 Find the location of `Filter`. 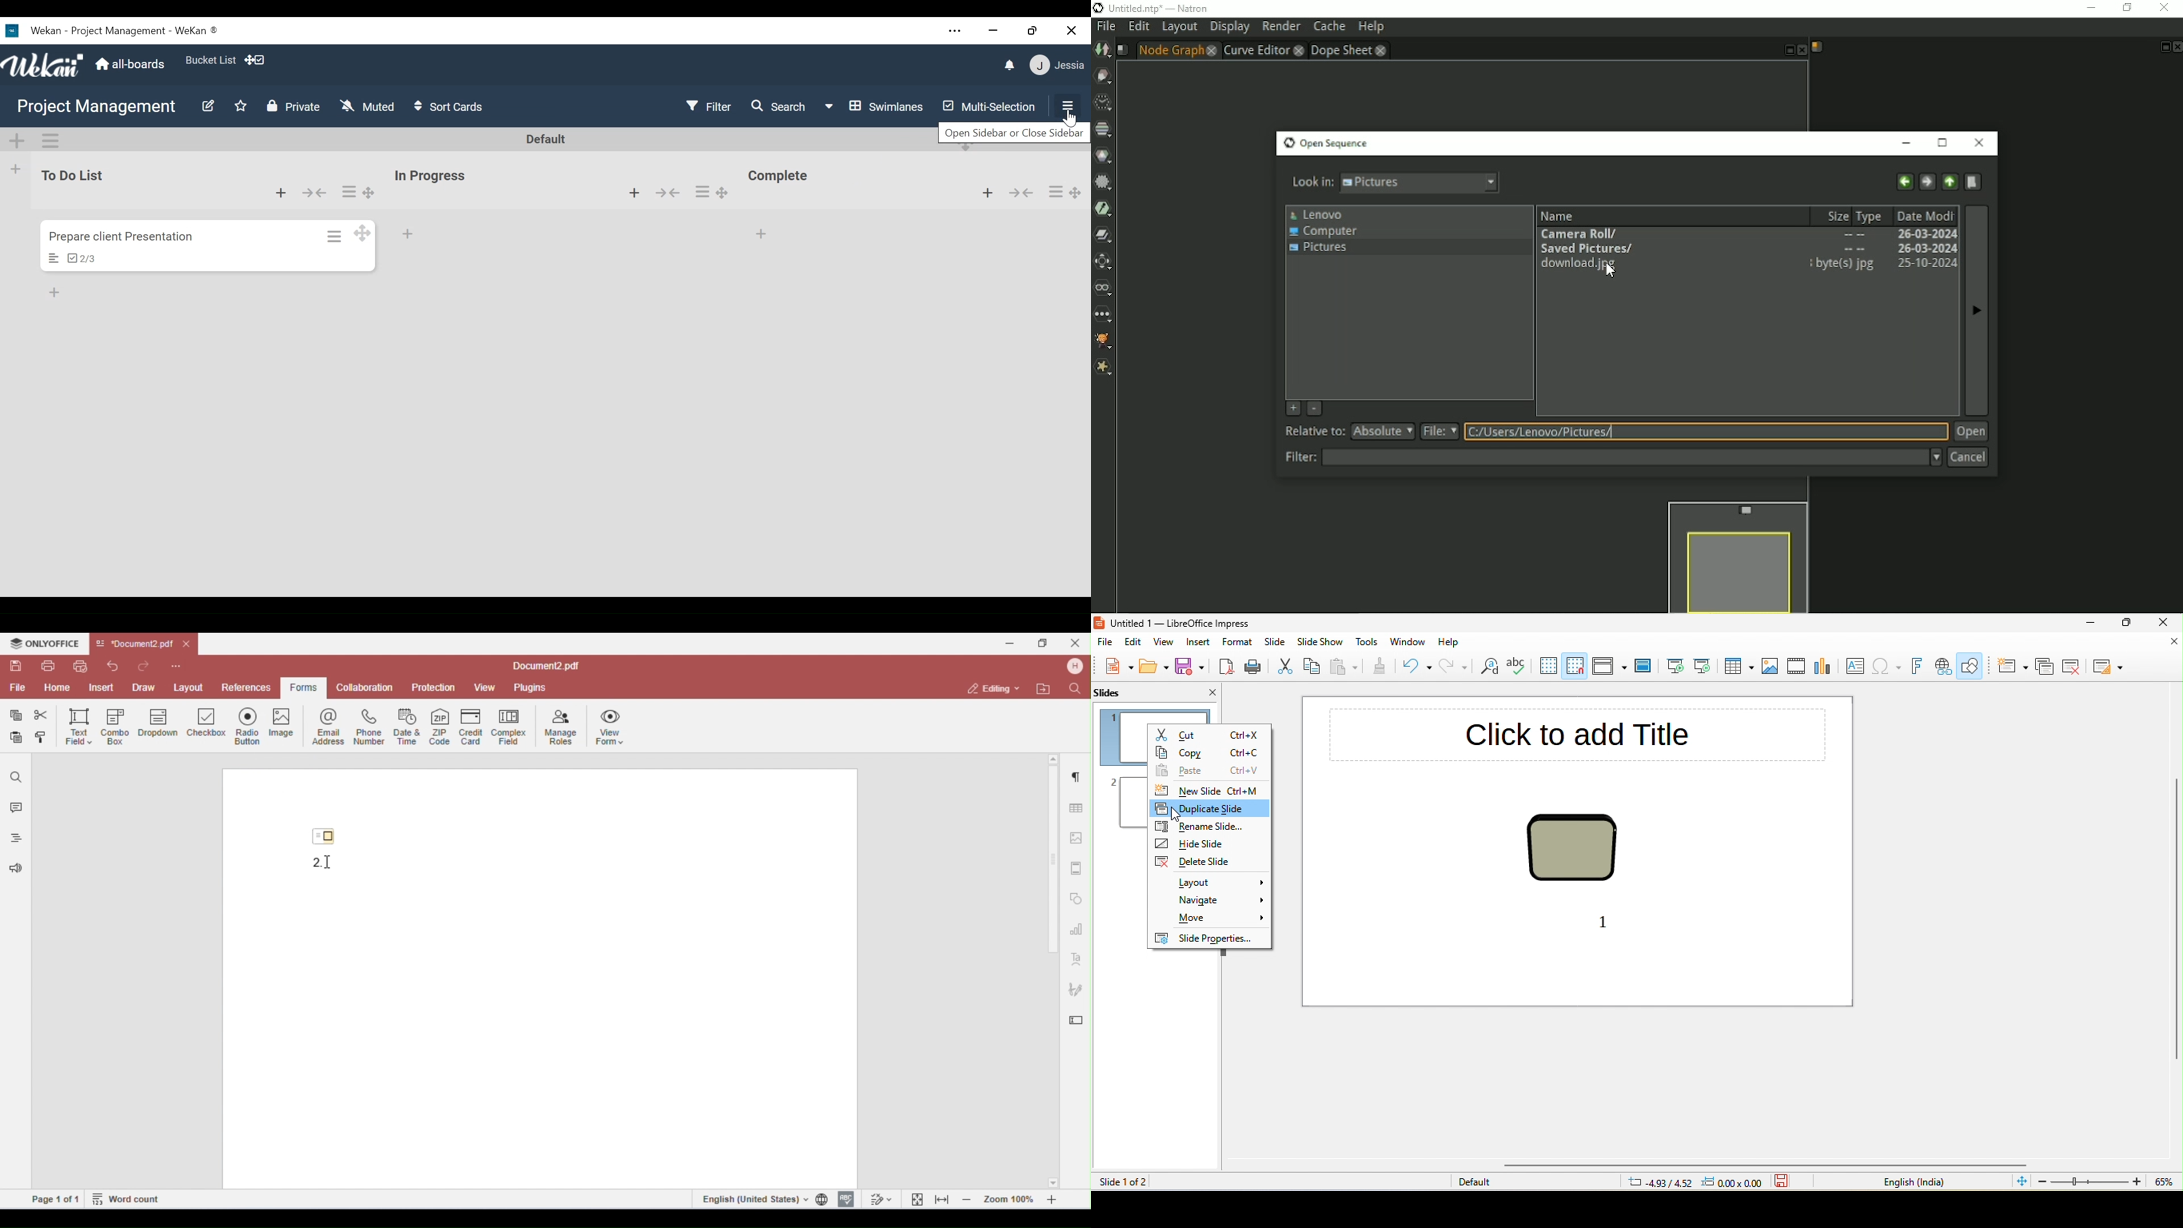

Filter is located at coordinates (1103, 182).